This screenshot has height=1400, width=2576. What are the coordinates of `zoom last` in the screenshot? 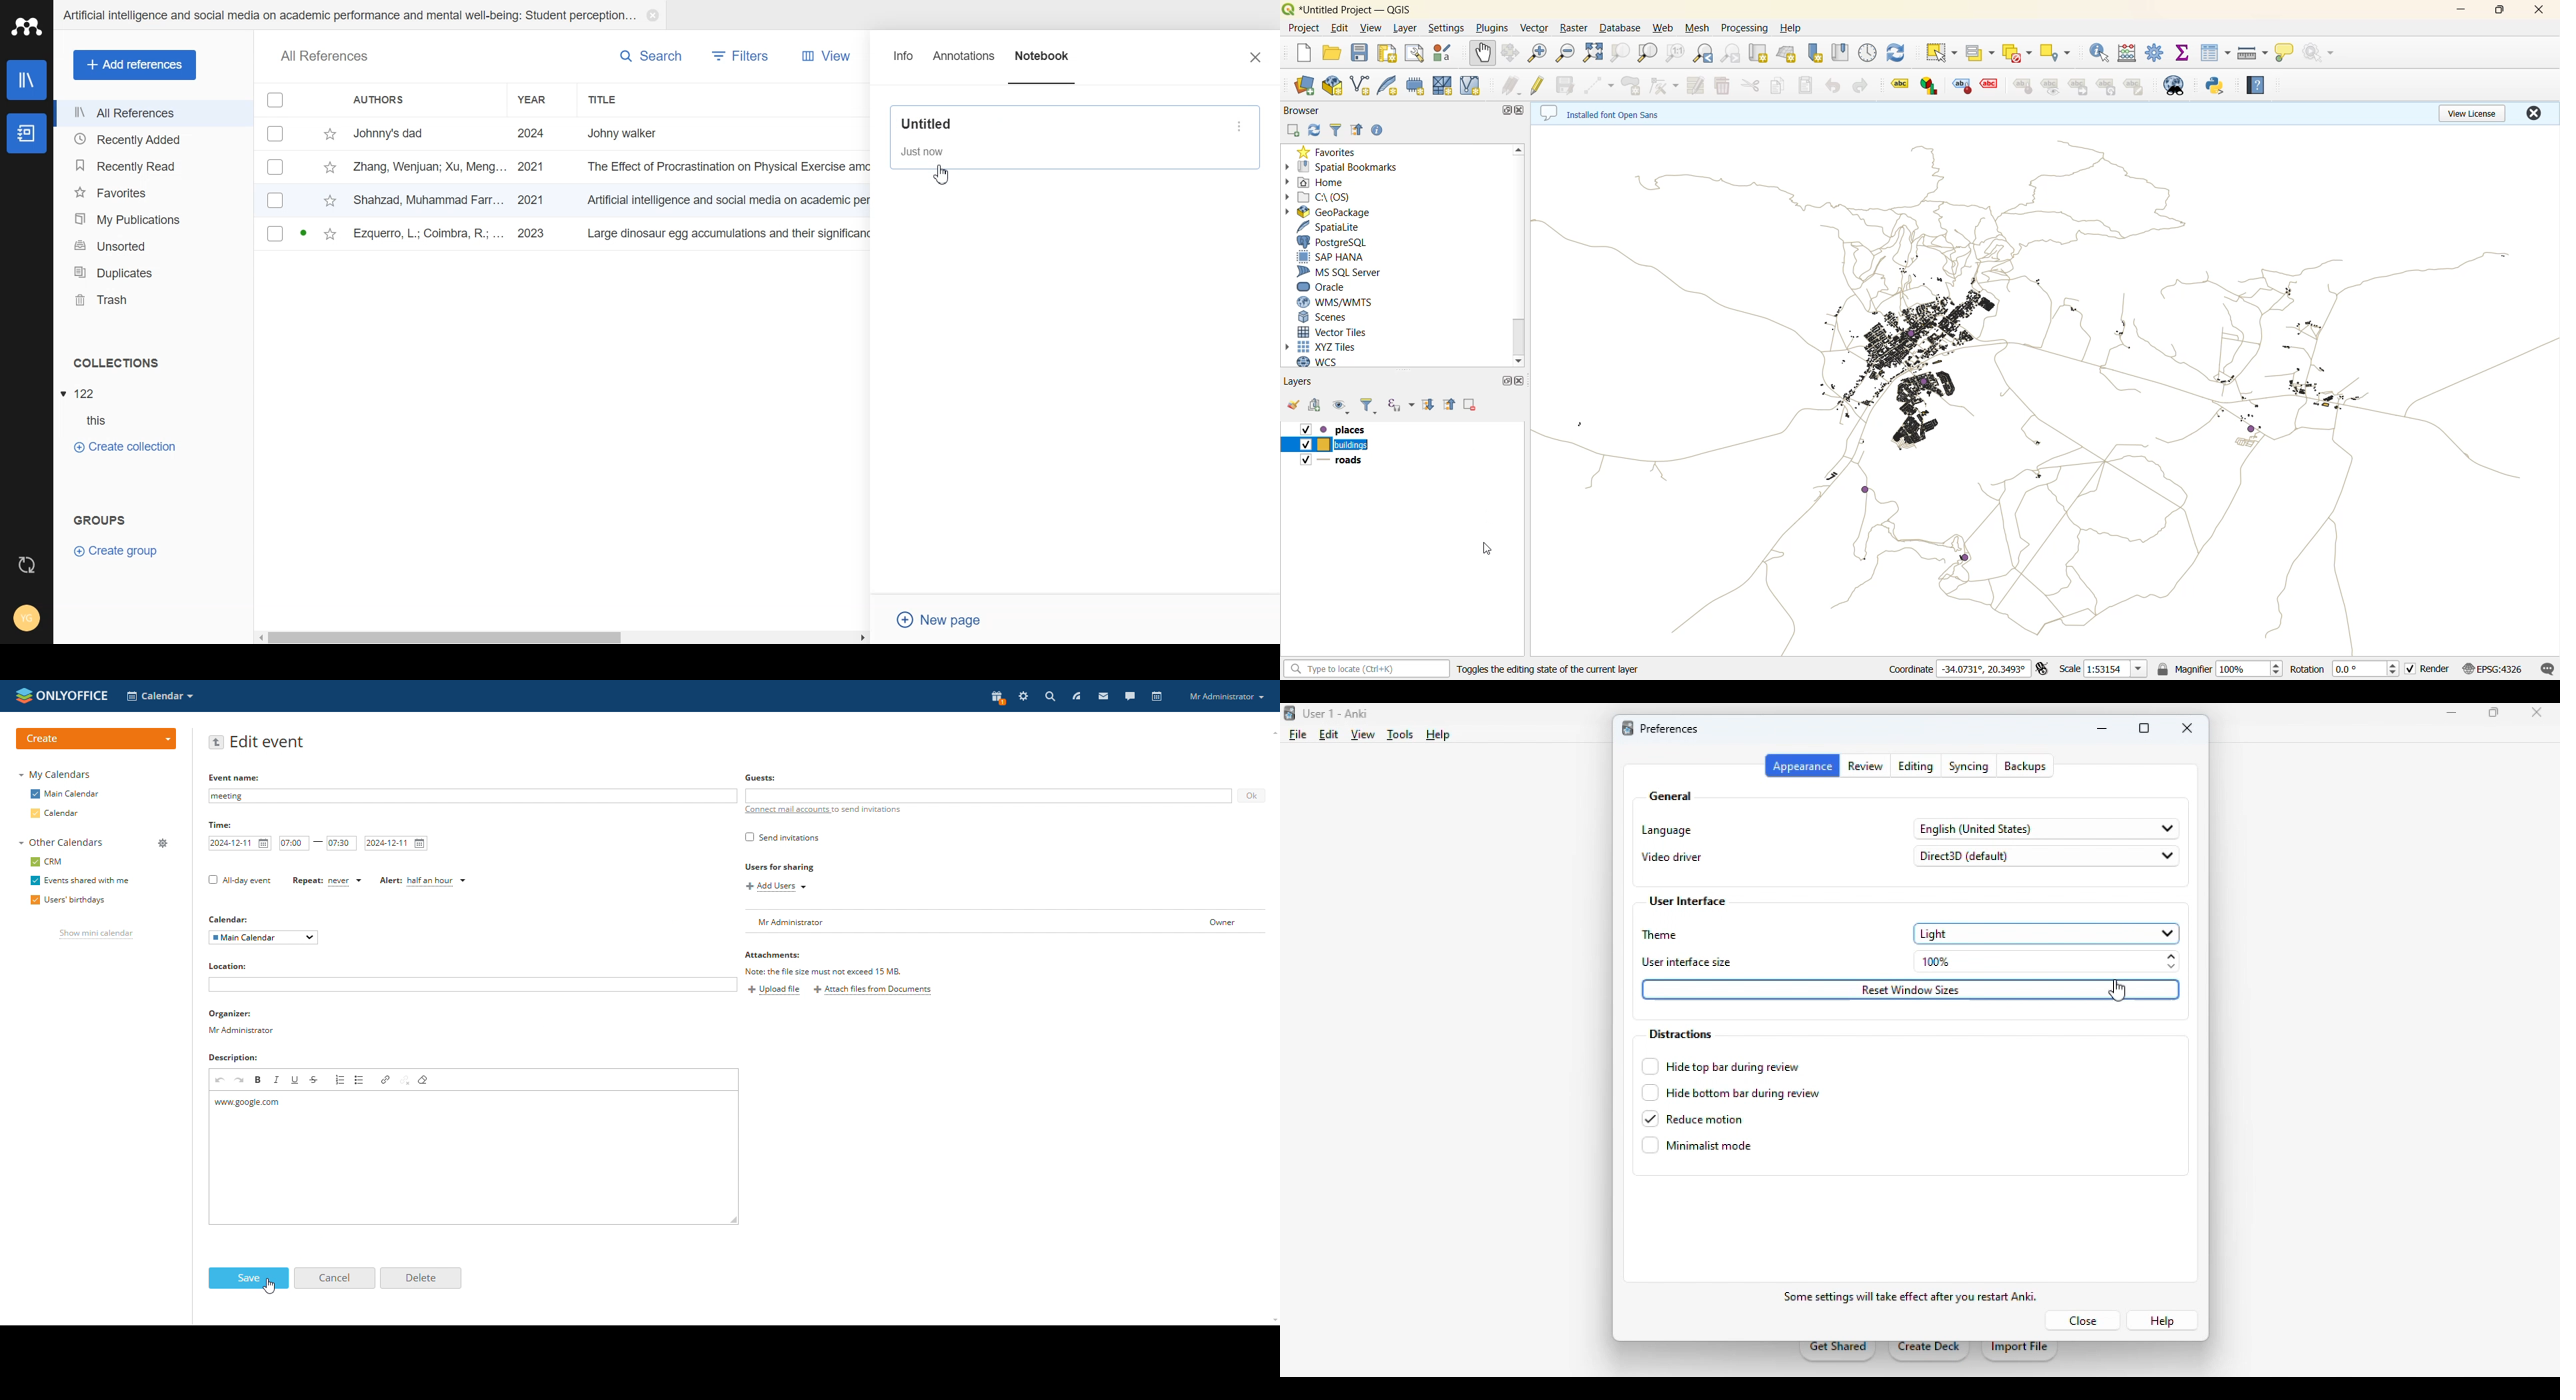 It's located at (1706, 53).